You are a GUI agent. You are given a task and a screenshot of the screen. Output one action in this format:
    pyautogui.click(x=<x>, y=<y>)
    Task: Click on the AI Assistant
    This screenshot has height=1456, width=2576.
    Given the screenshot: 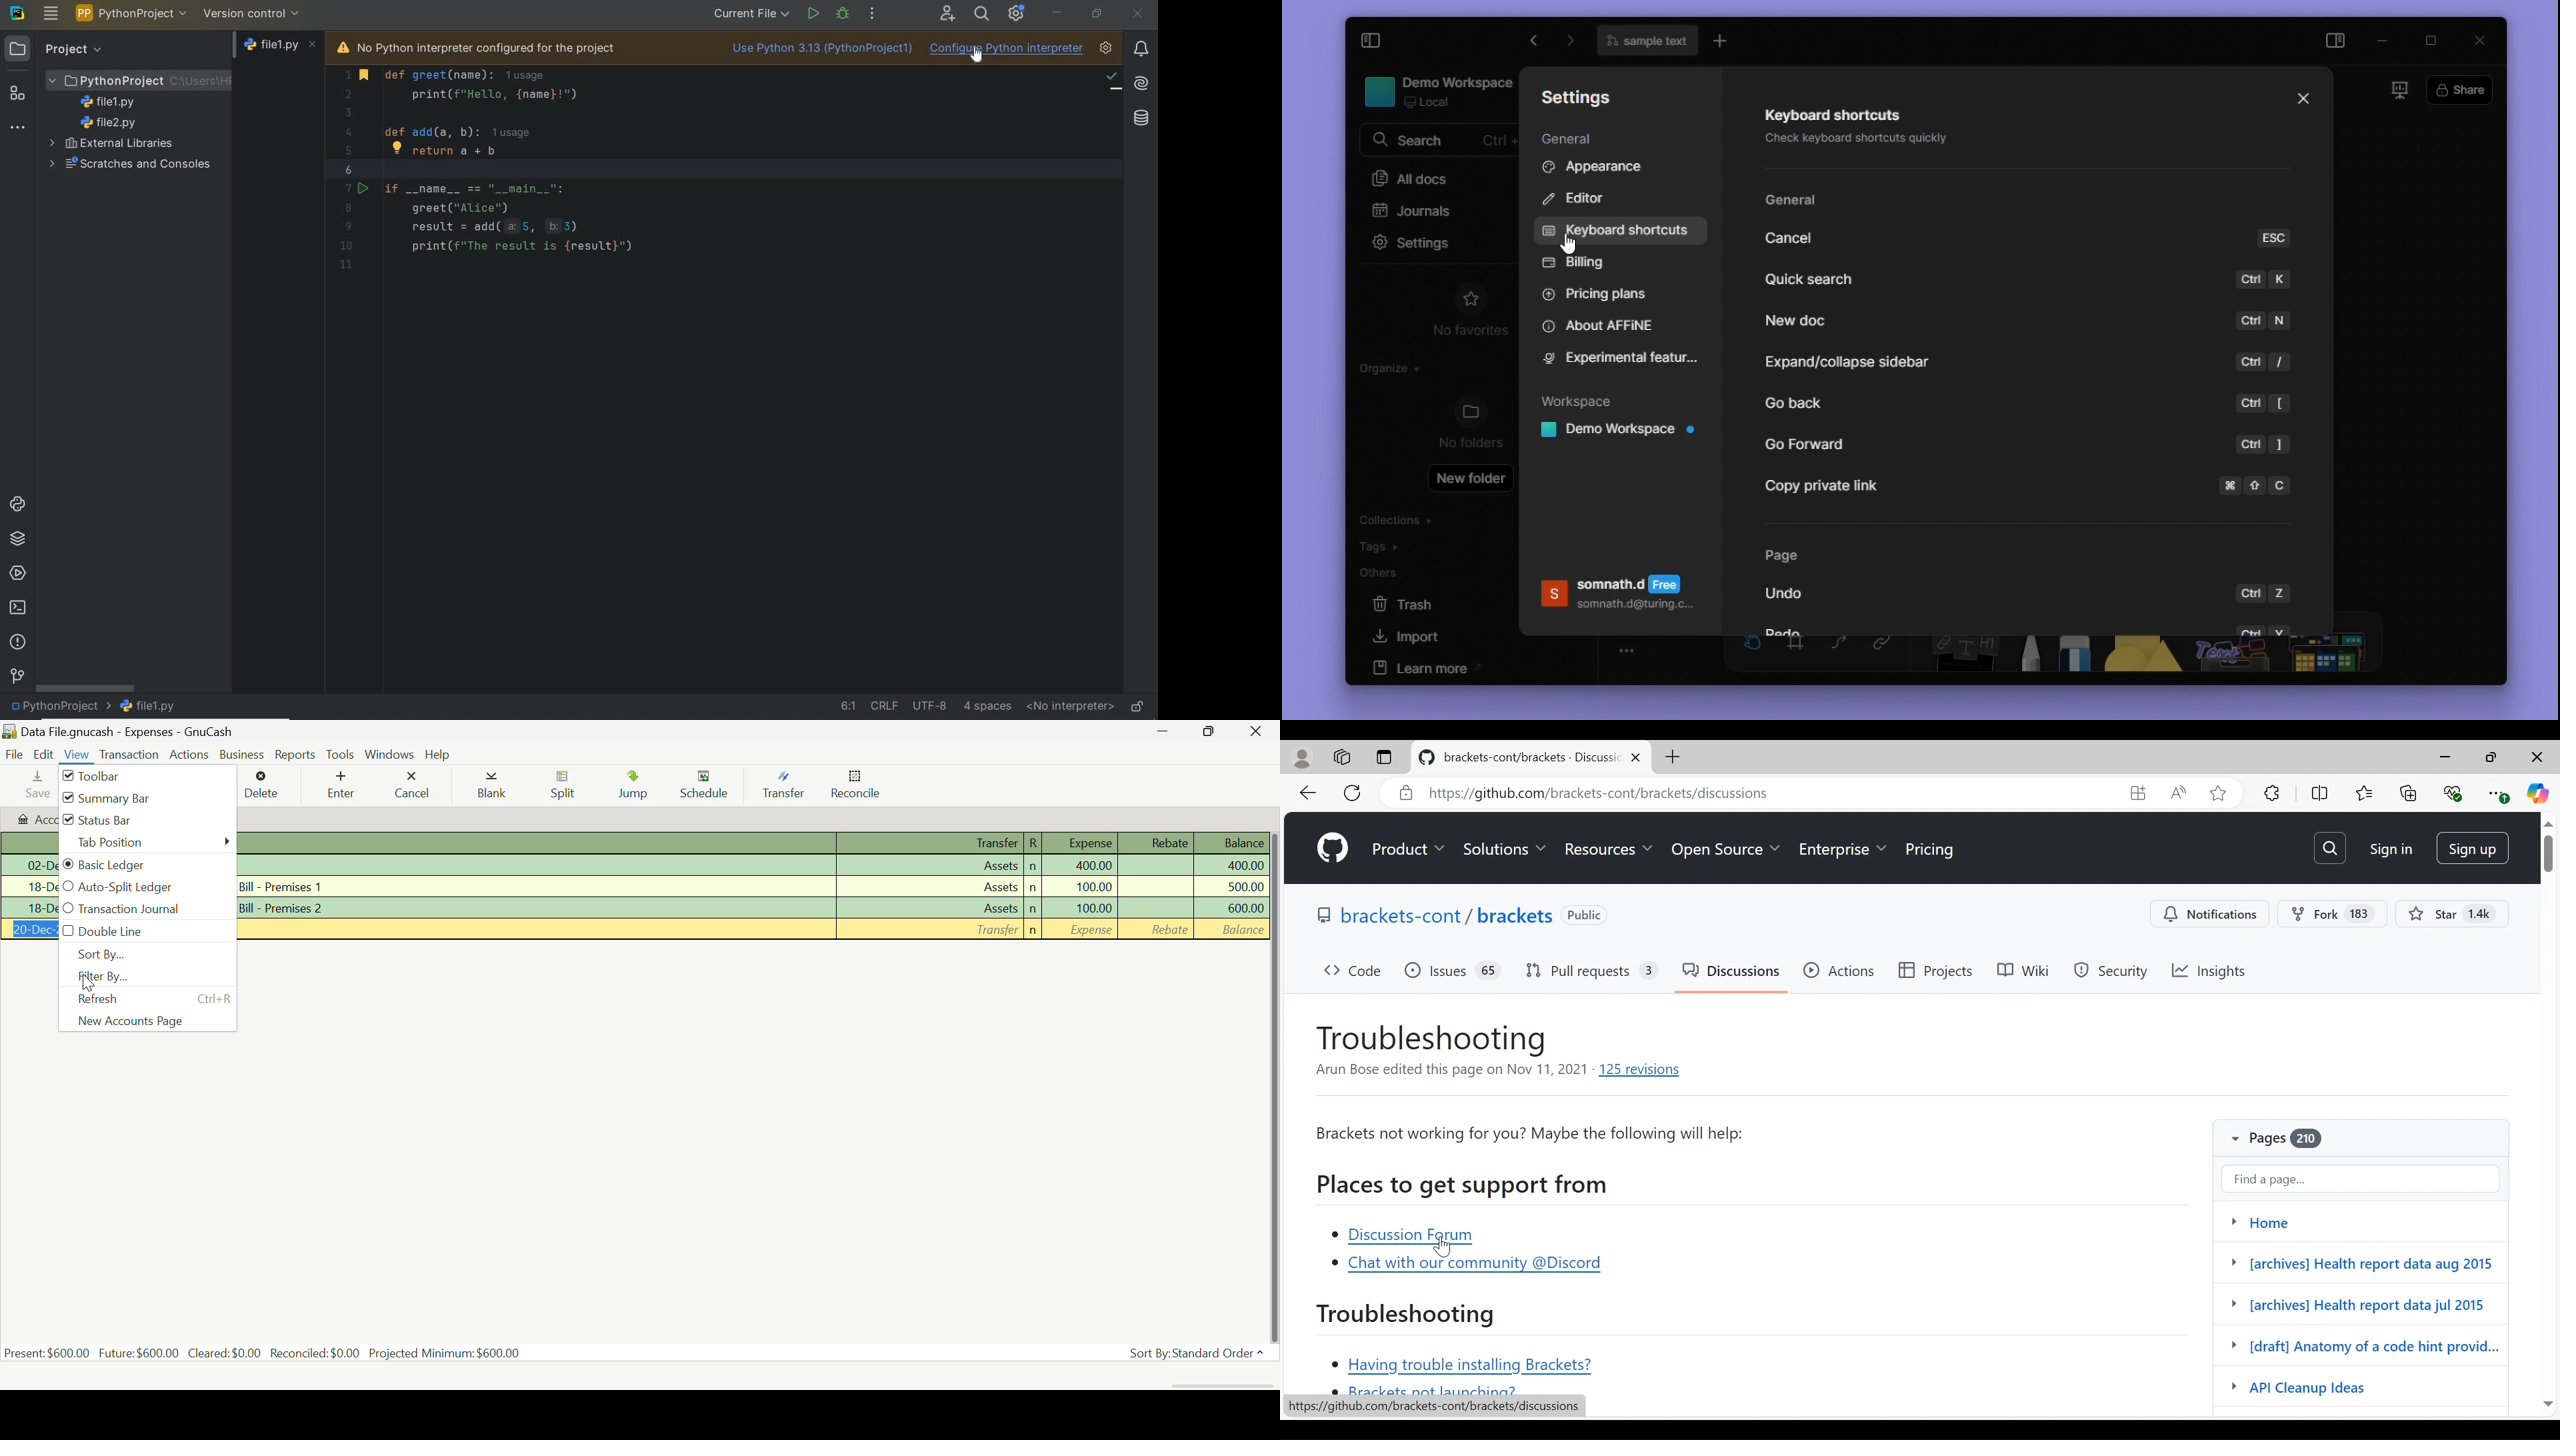 What is the action you would take?
    pyautogui.click(x=1140, y=82)
    